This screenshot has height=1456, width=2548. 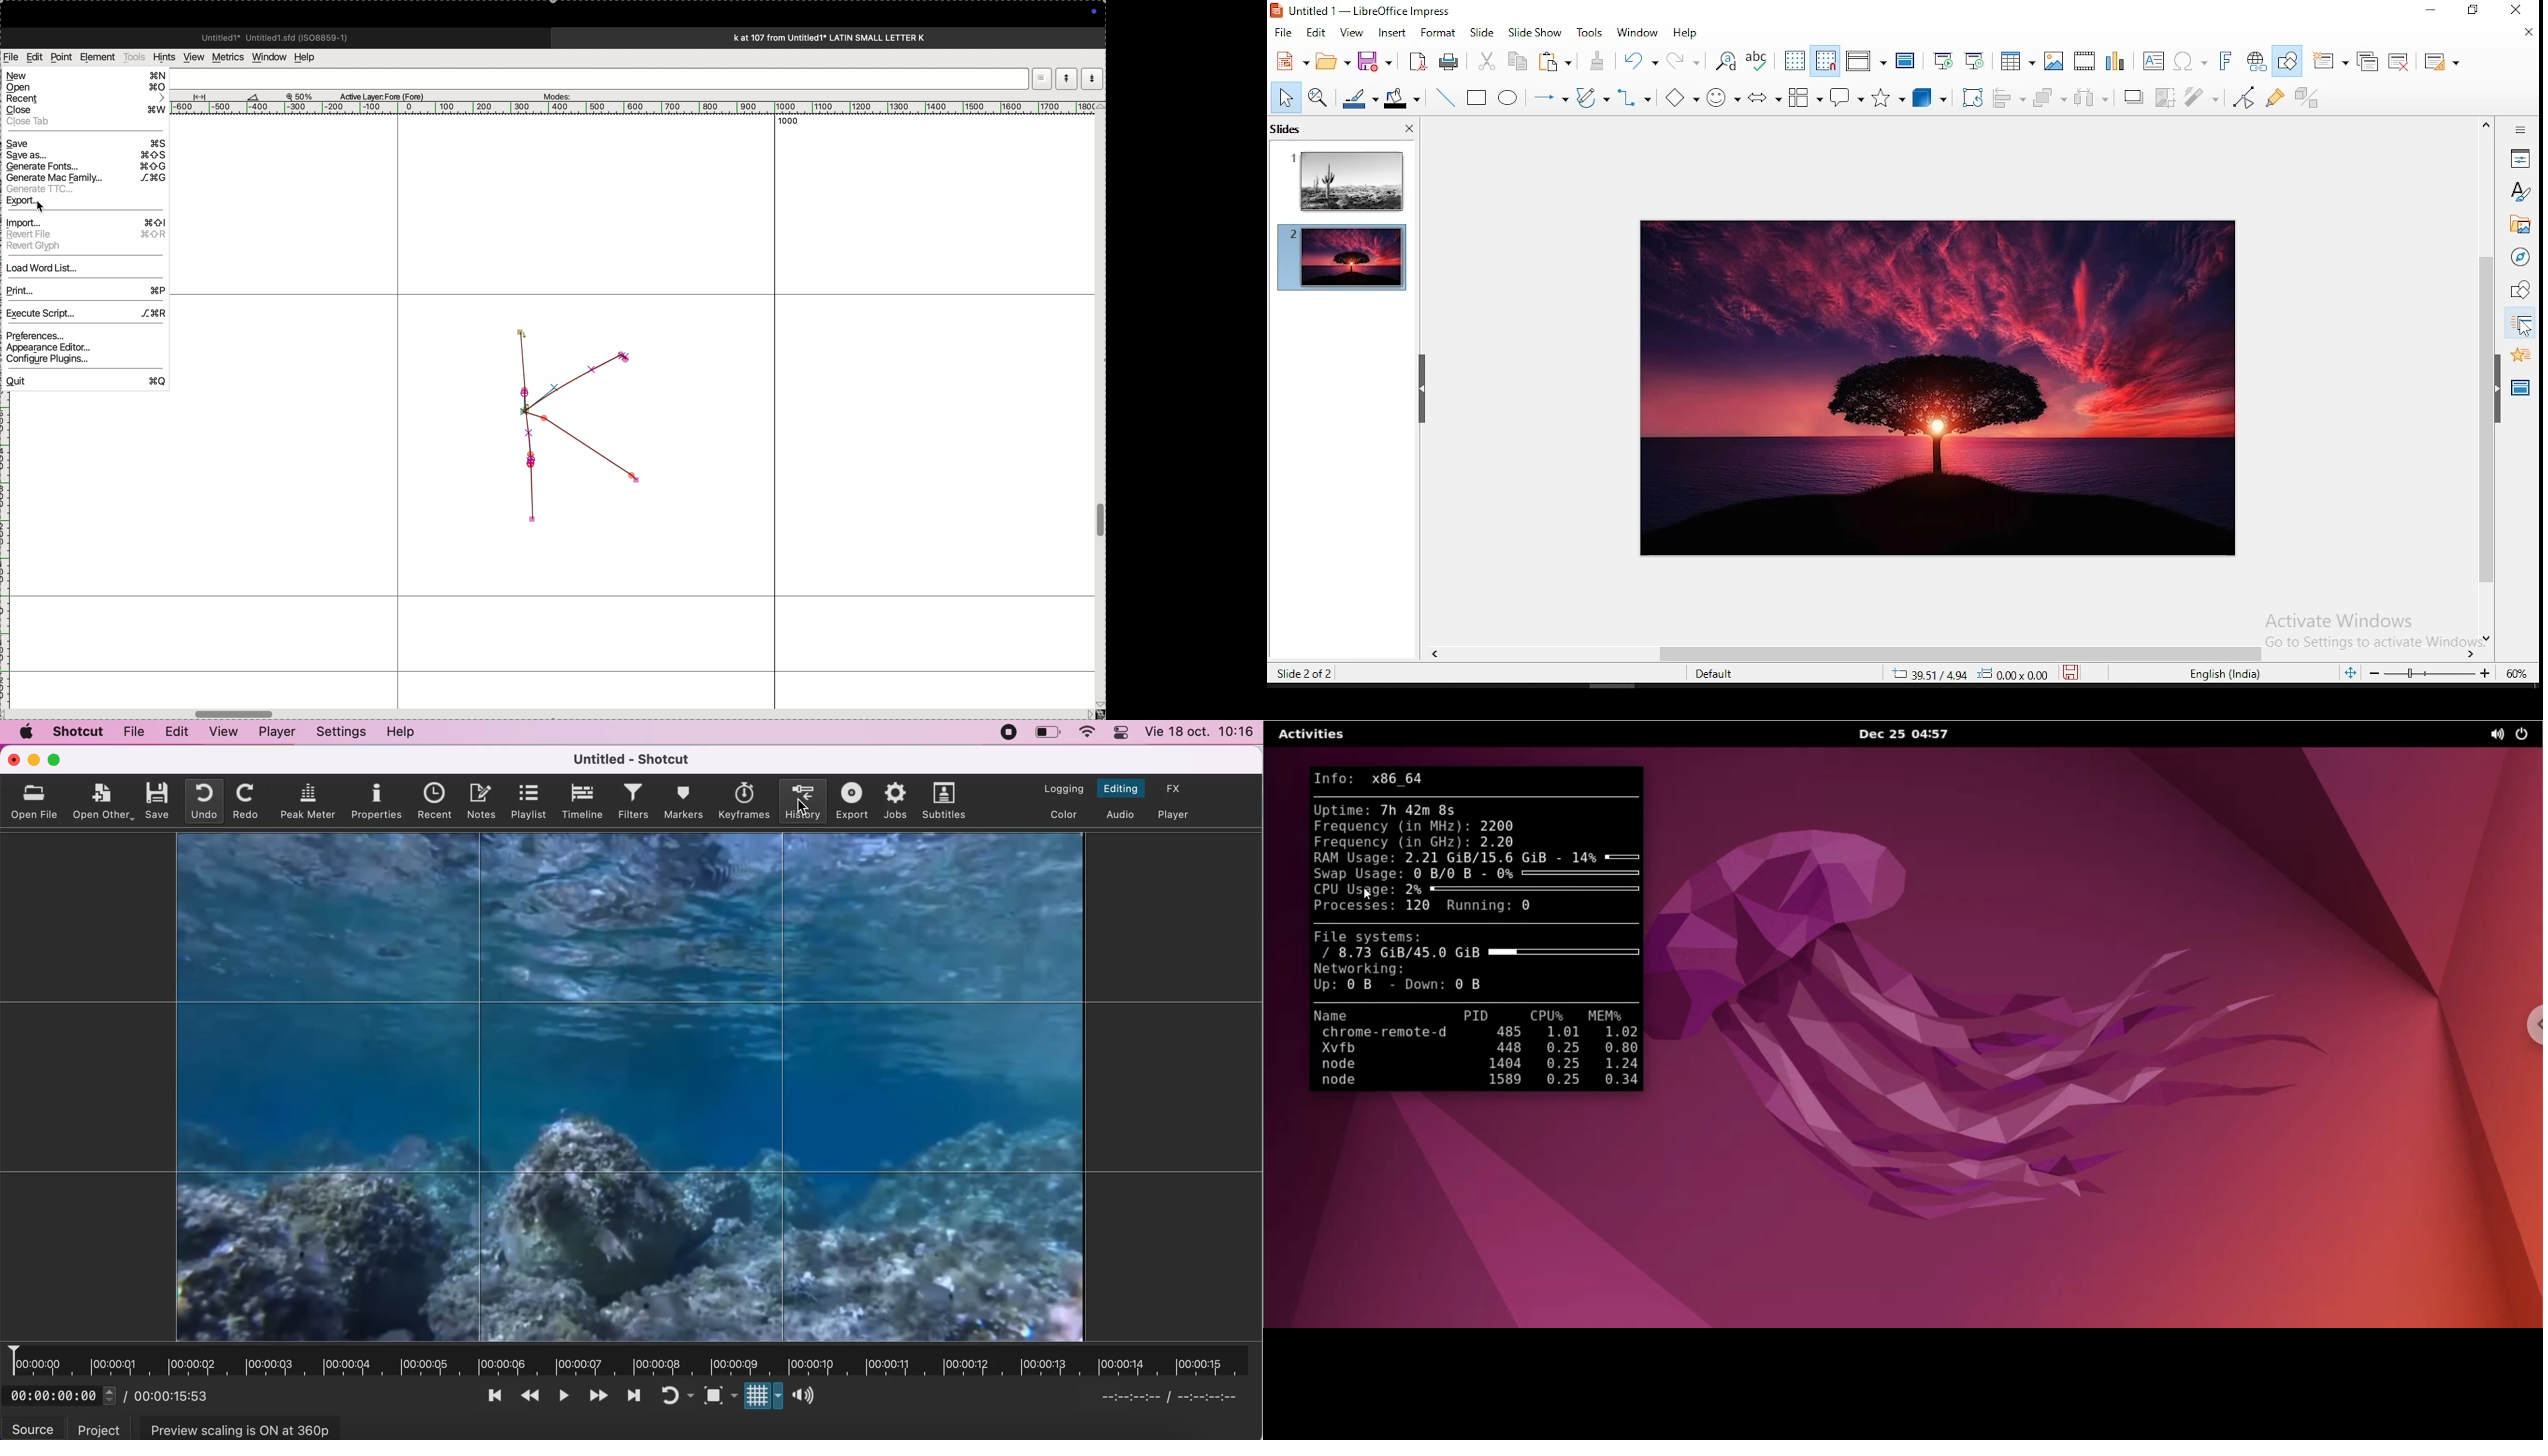 I want to click on shapes, so click(x=2522, y=290).